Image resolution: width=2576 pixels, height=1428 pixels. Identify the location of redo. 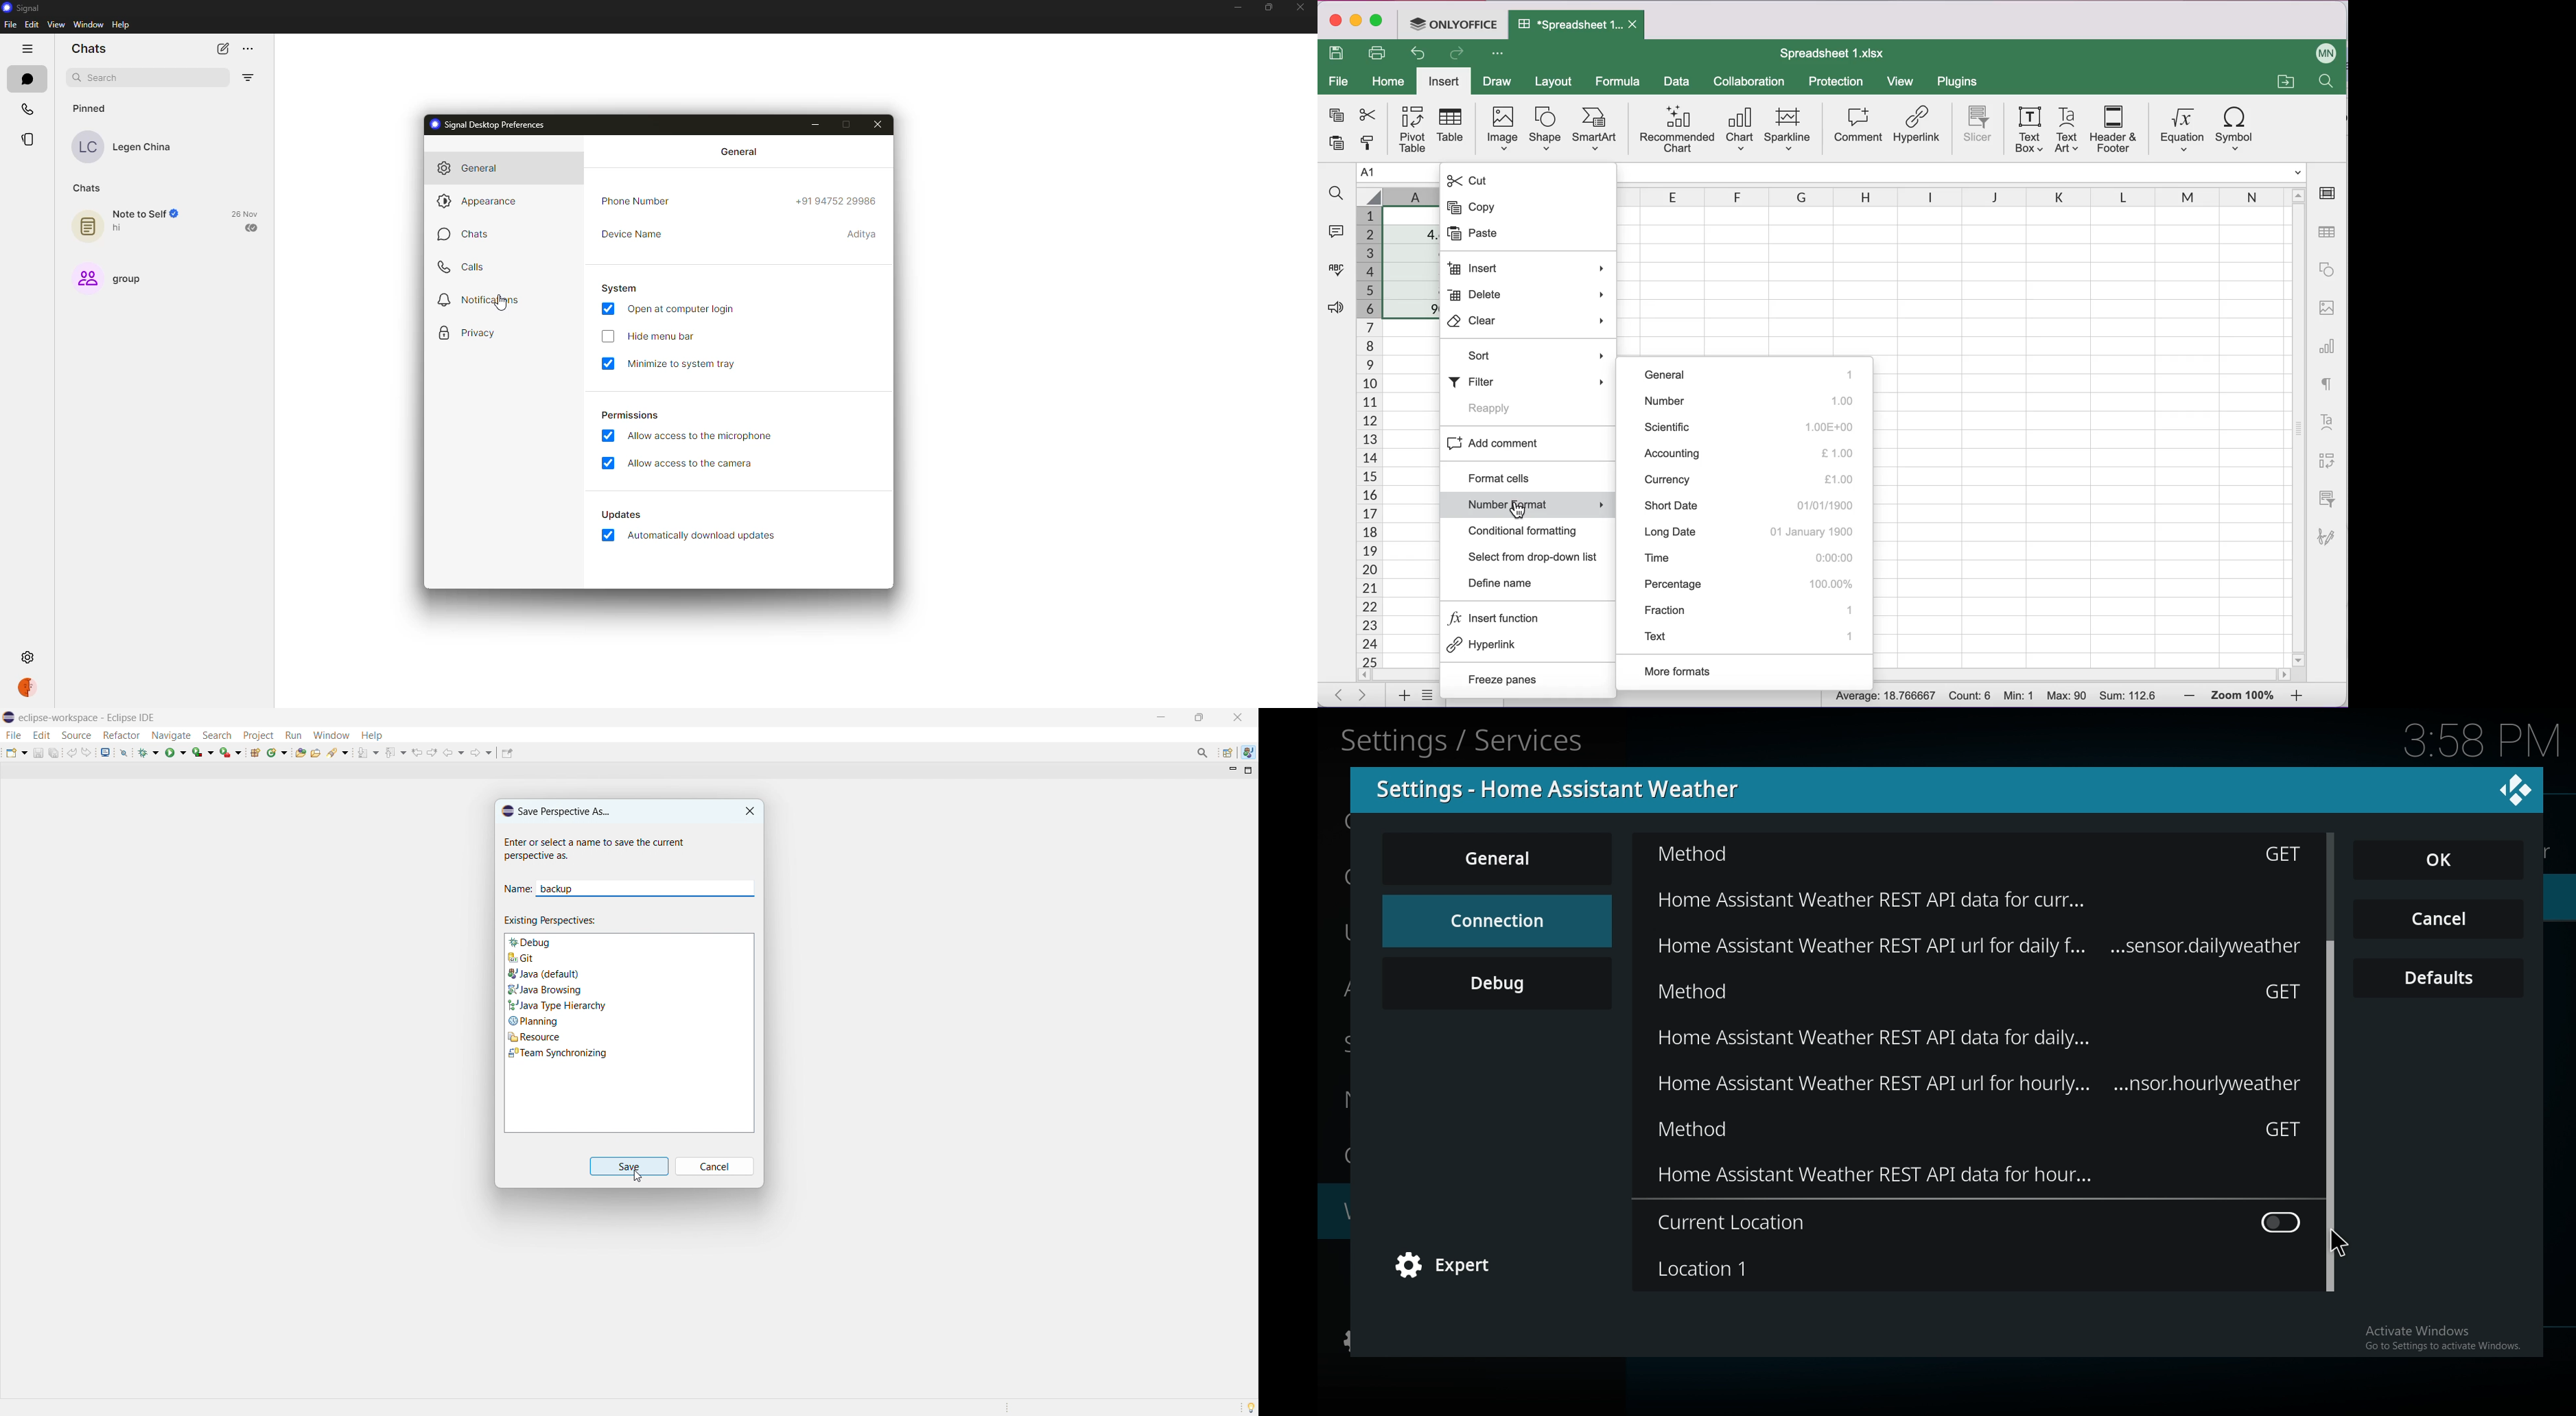
(1459, 54).